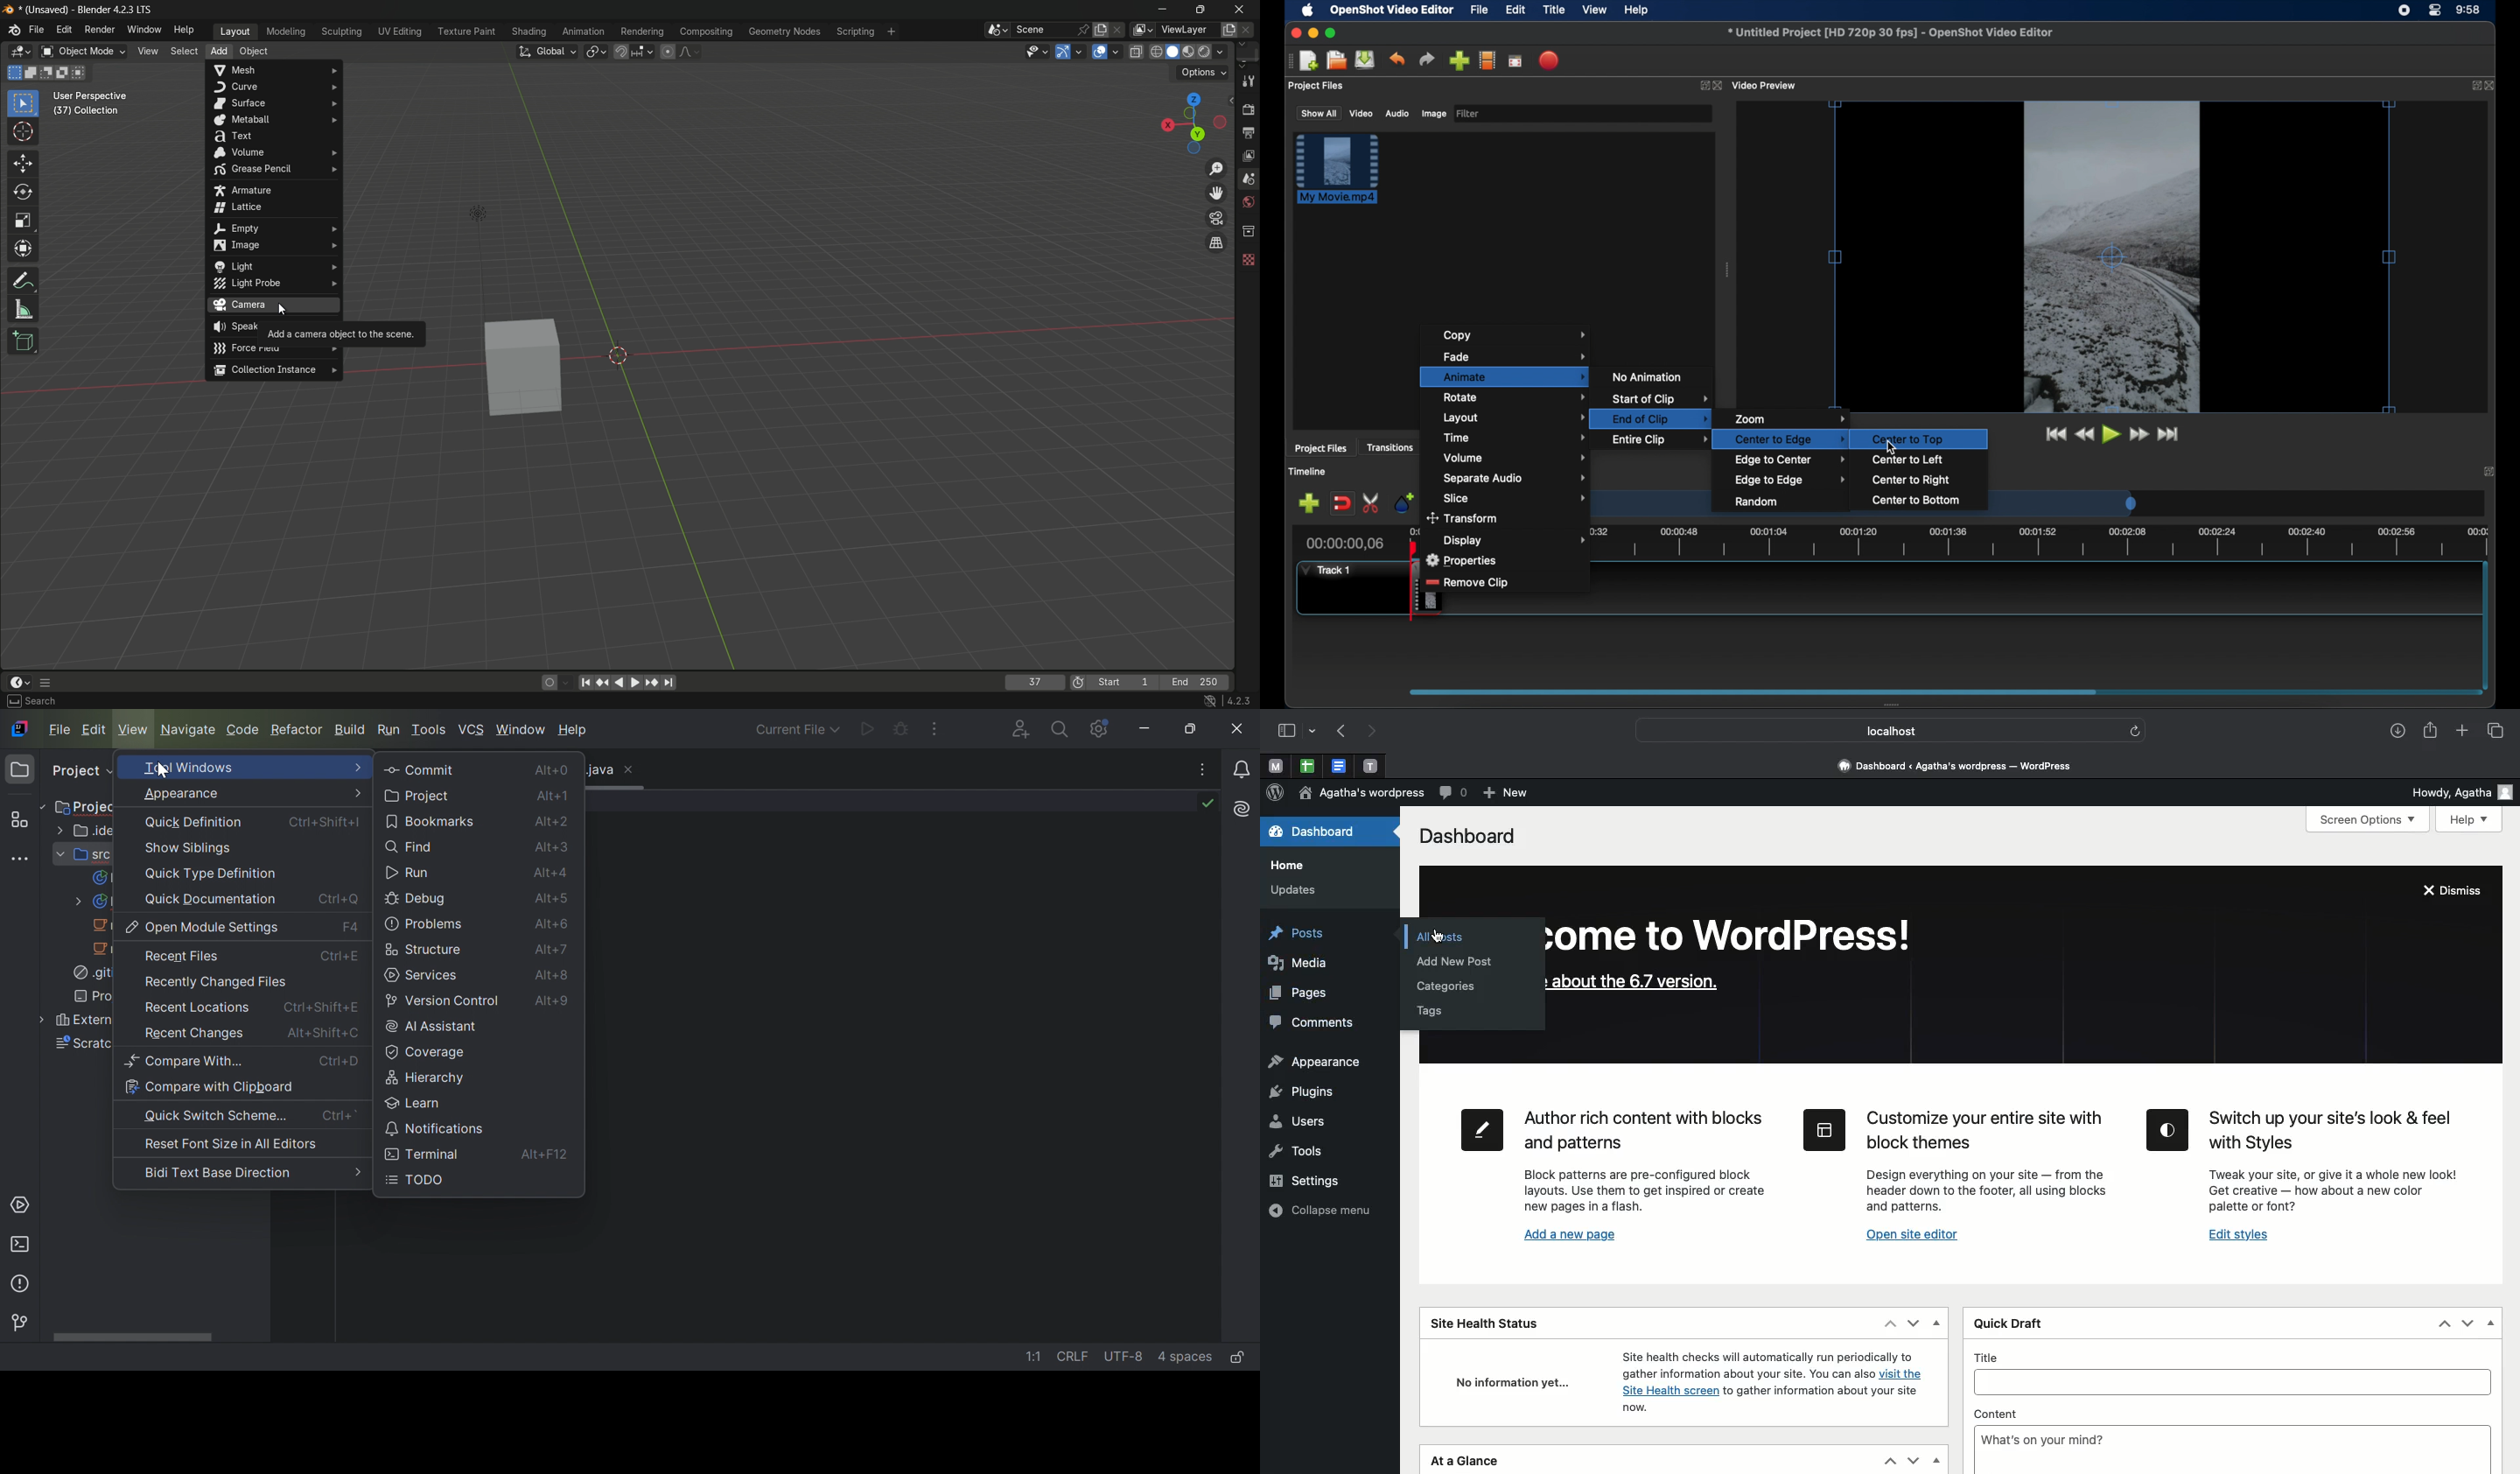 The image size is (2520, 1484). Describe the element at coordinates (2470, 820) in the screenshot. I see `Help` at that location.